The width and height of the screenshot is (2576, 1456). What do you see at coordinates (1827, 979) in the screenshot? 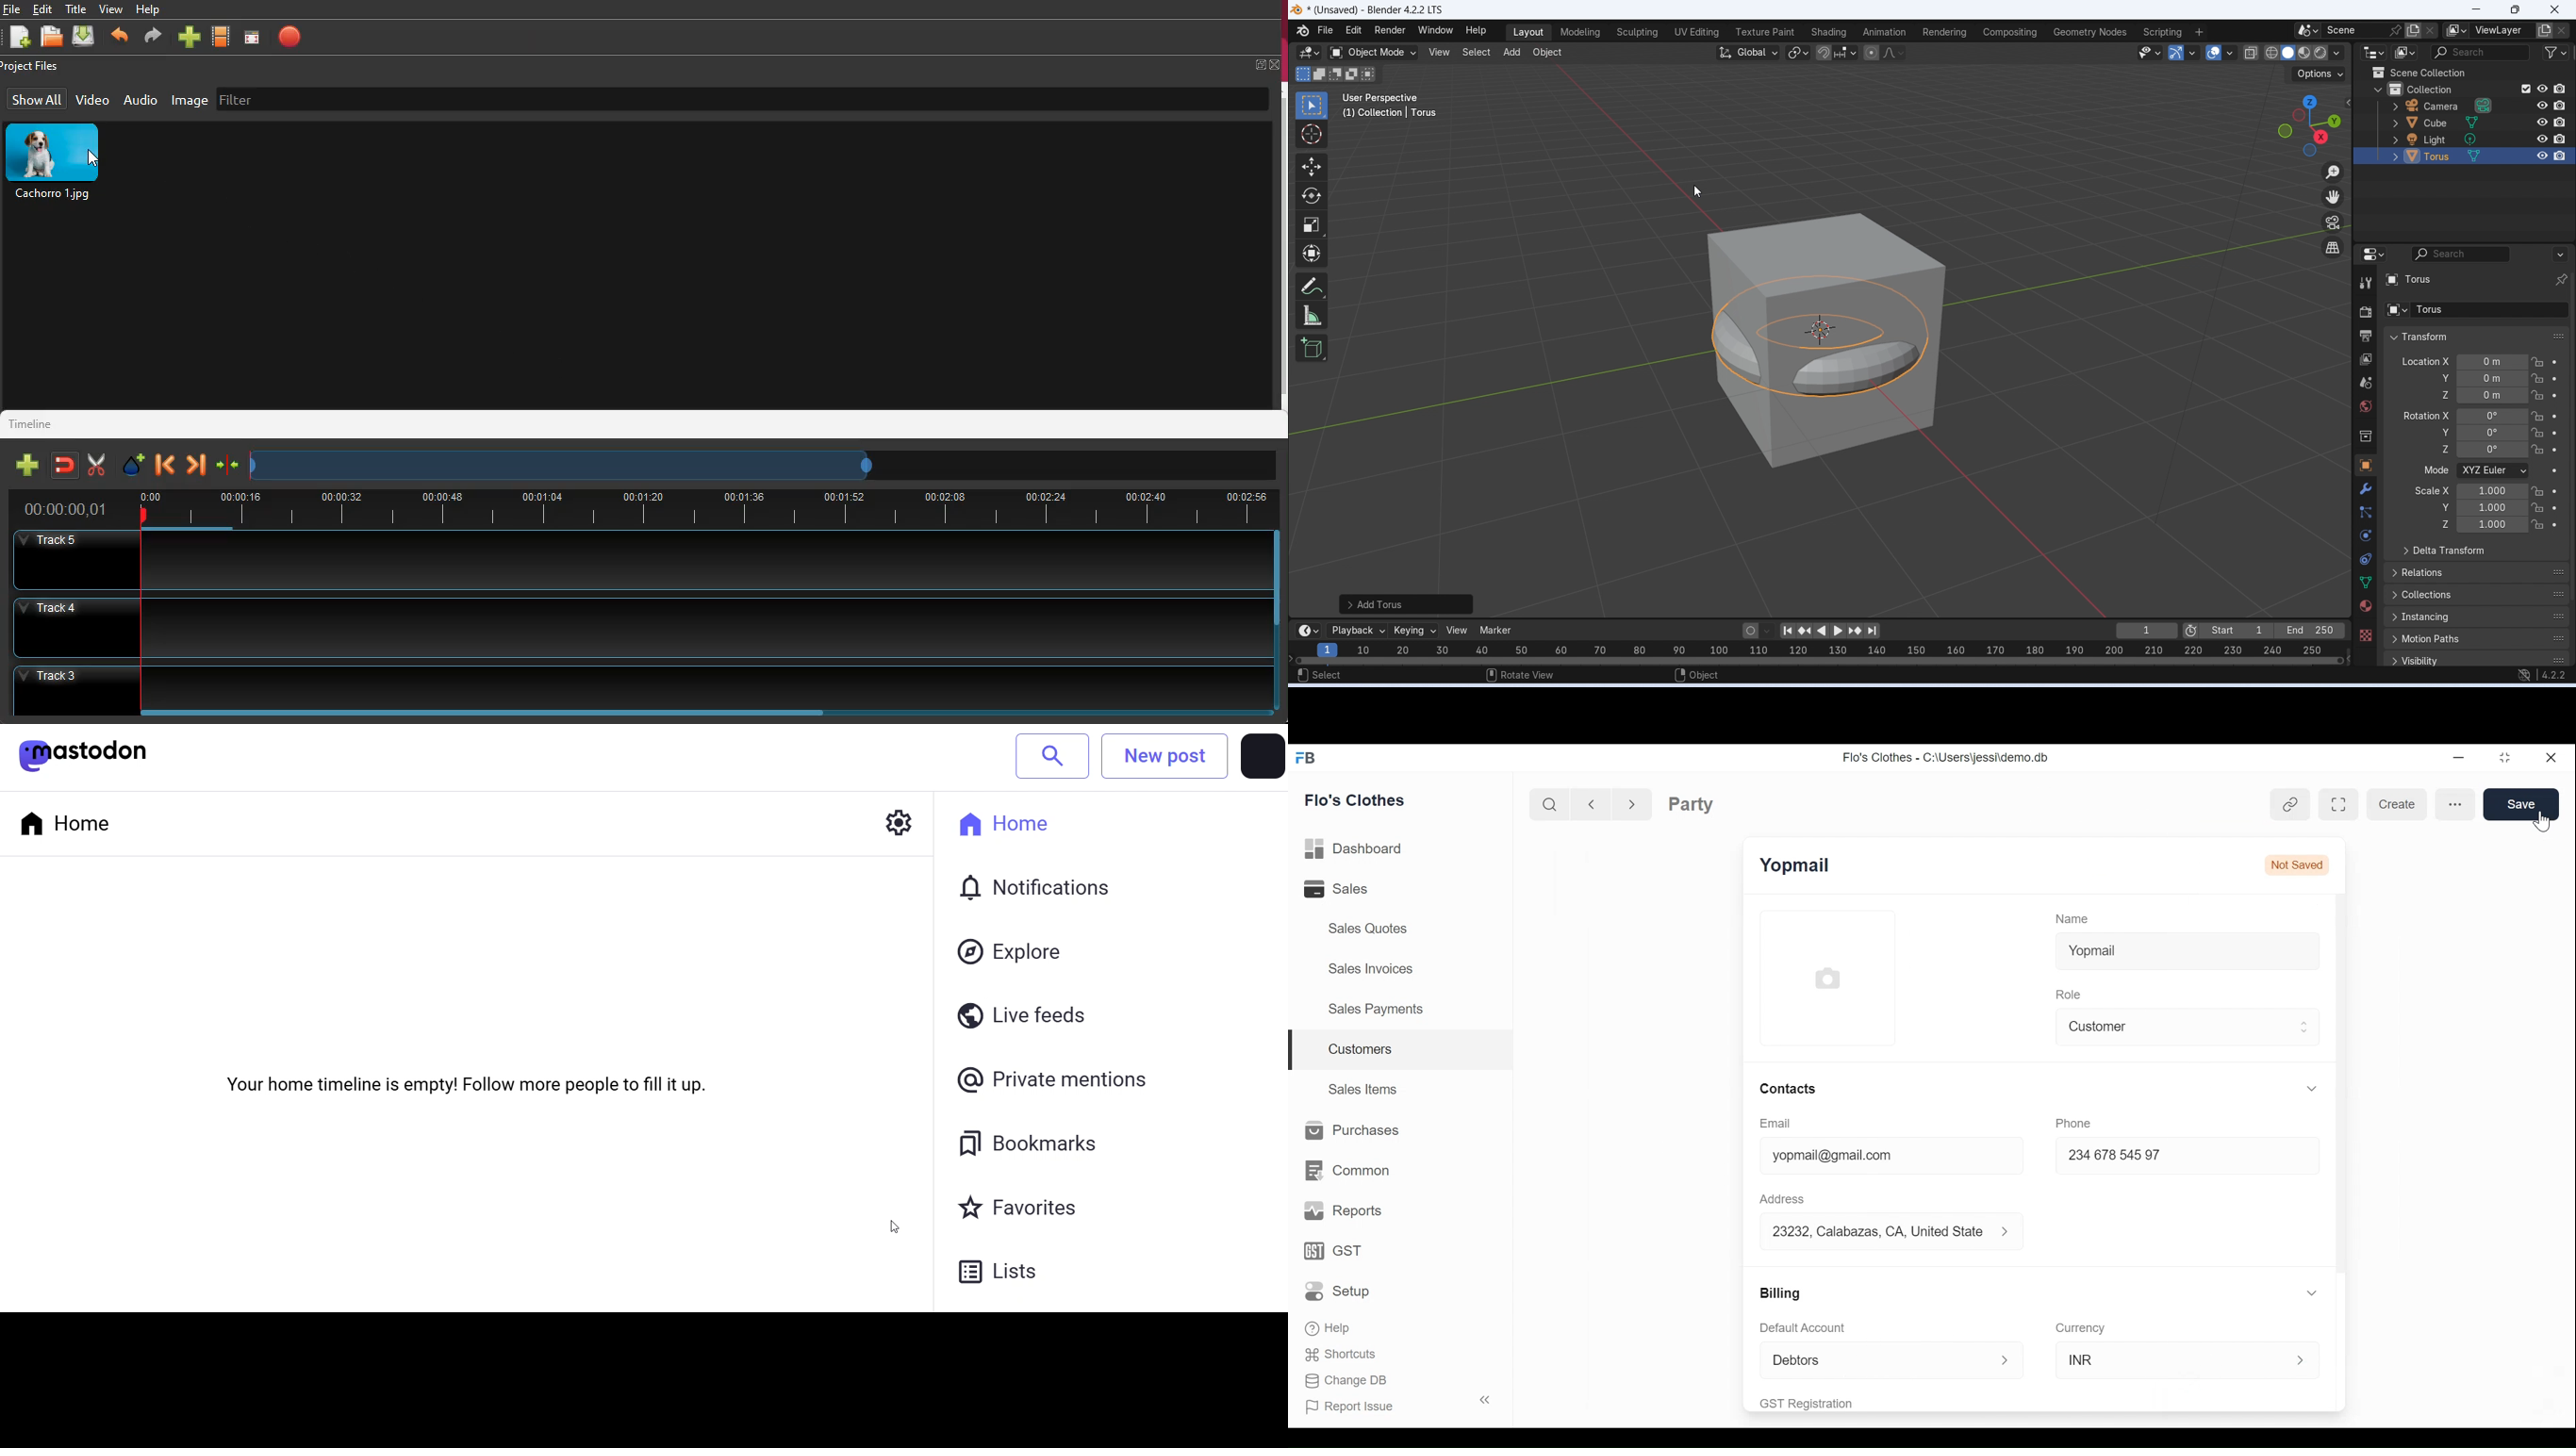
I see `Profile Picture` at bounding box center [1827, 979].